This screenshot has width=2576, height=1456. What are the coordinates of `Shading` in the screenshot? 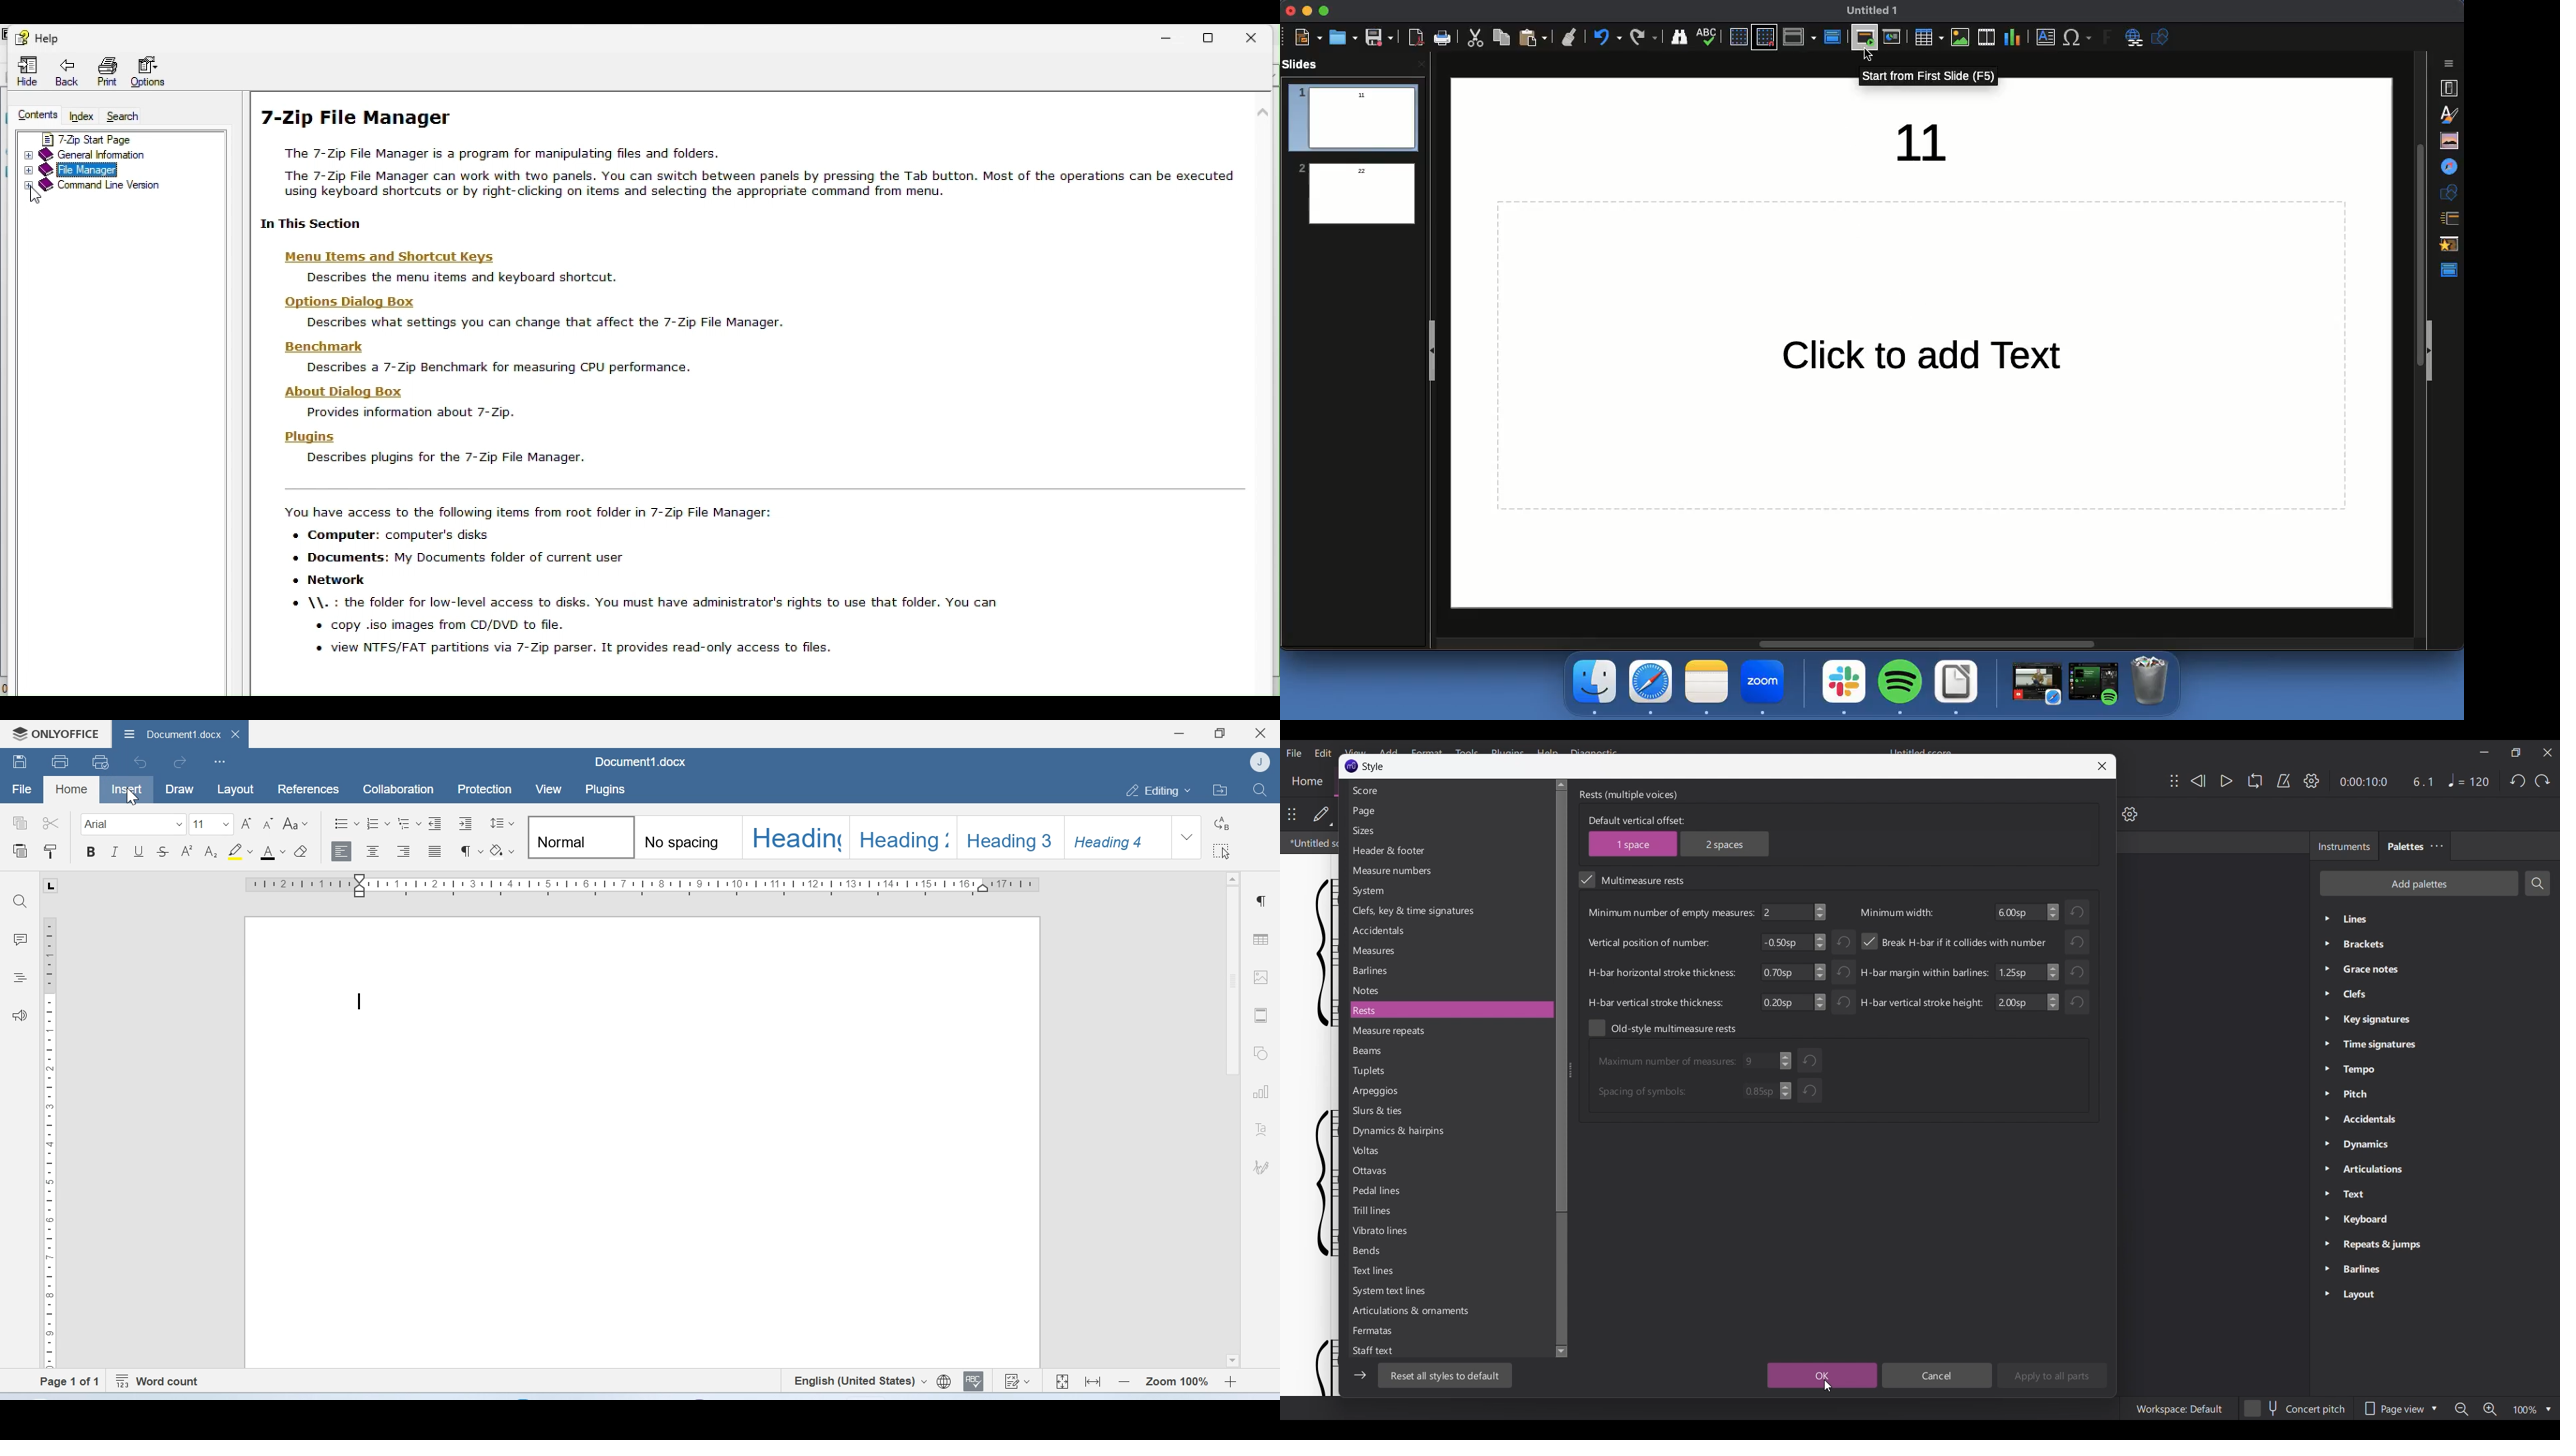 It's located at (503, 850).